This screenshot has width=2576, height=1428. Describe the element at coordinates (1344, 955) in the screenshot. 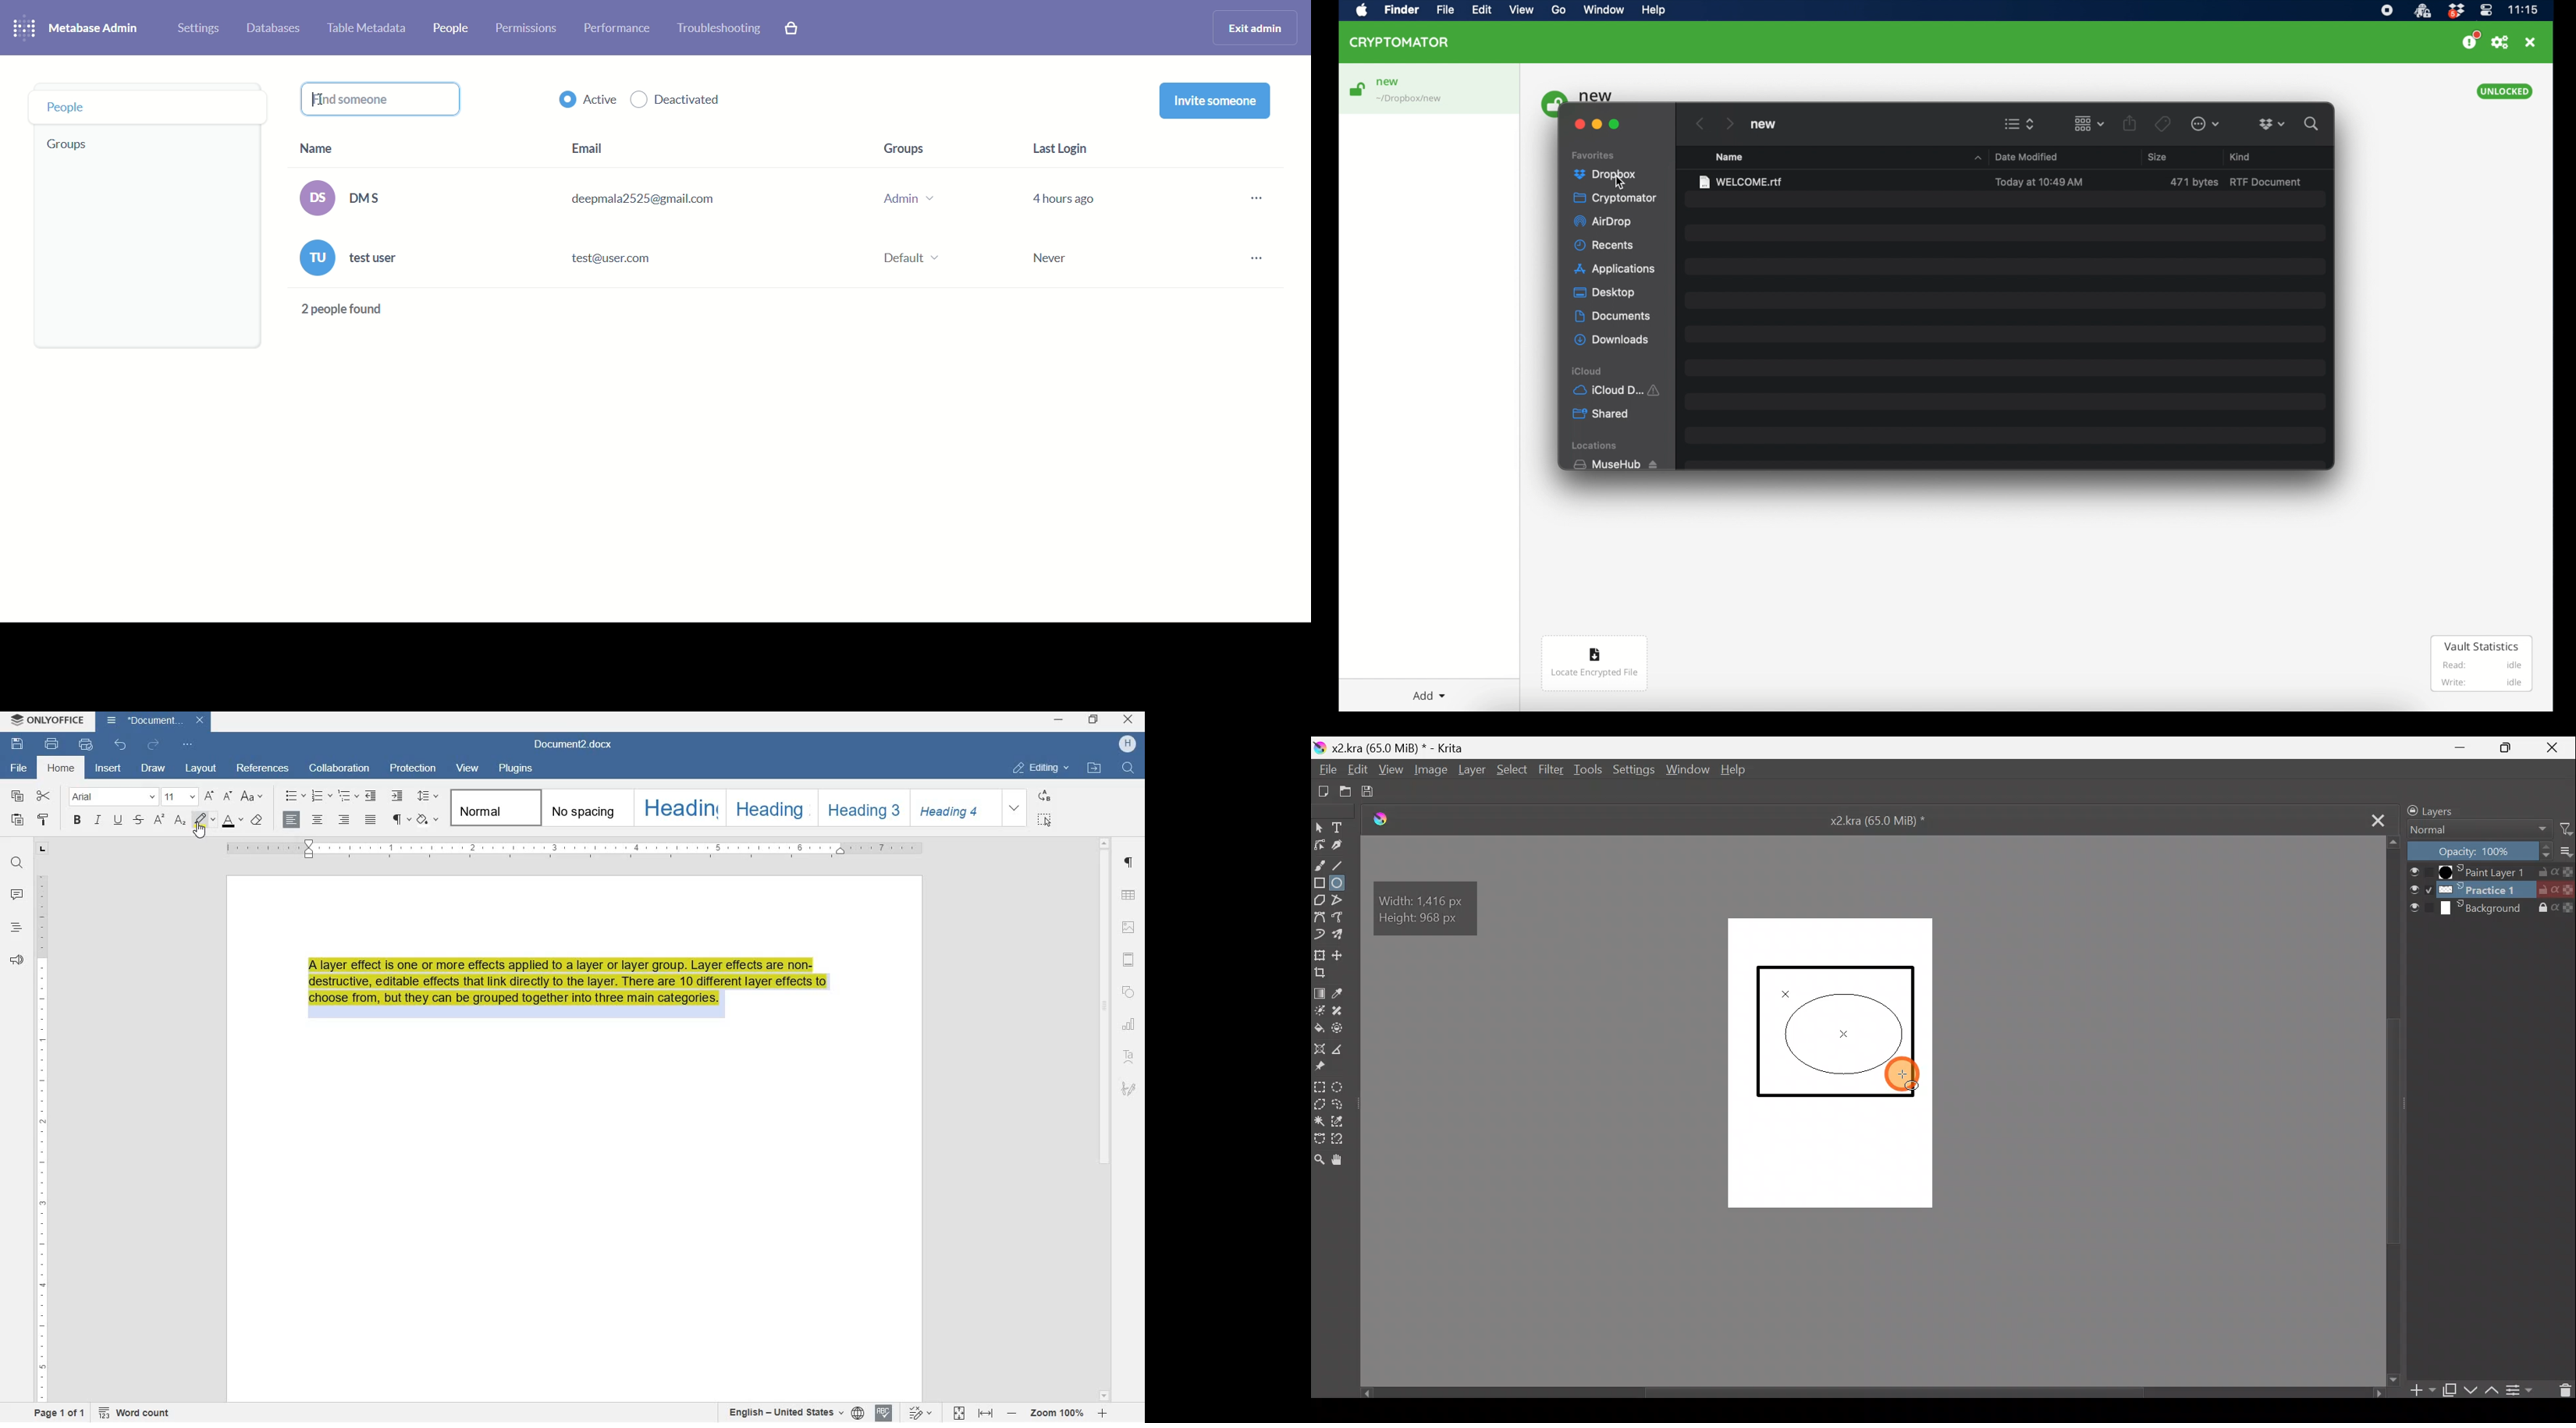

I see `Move layer` at that location.